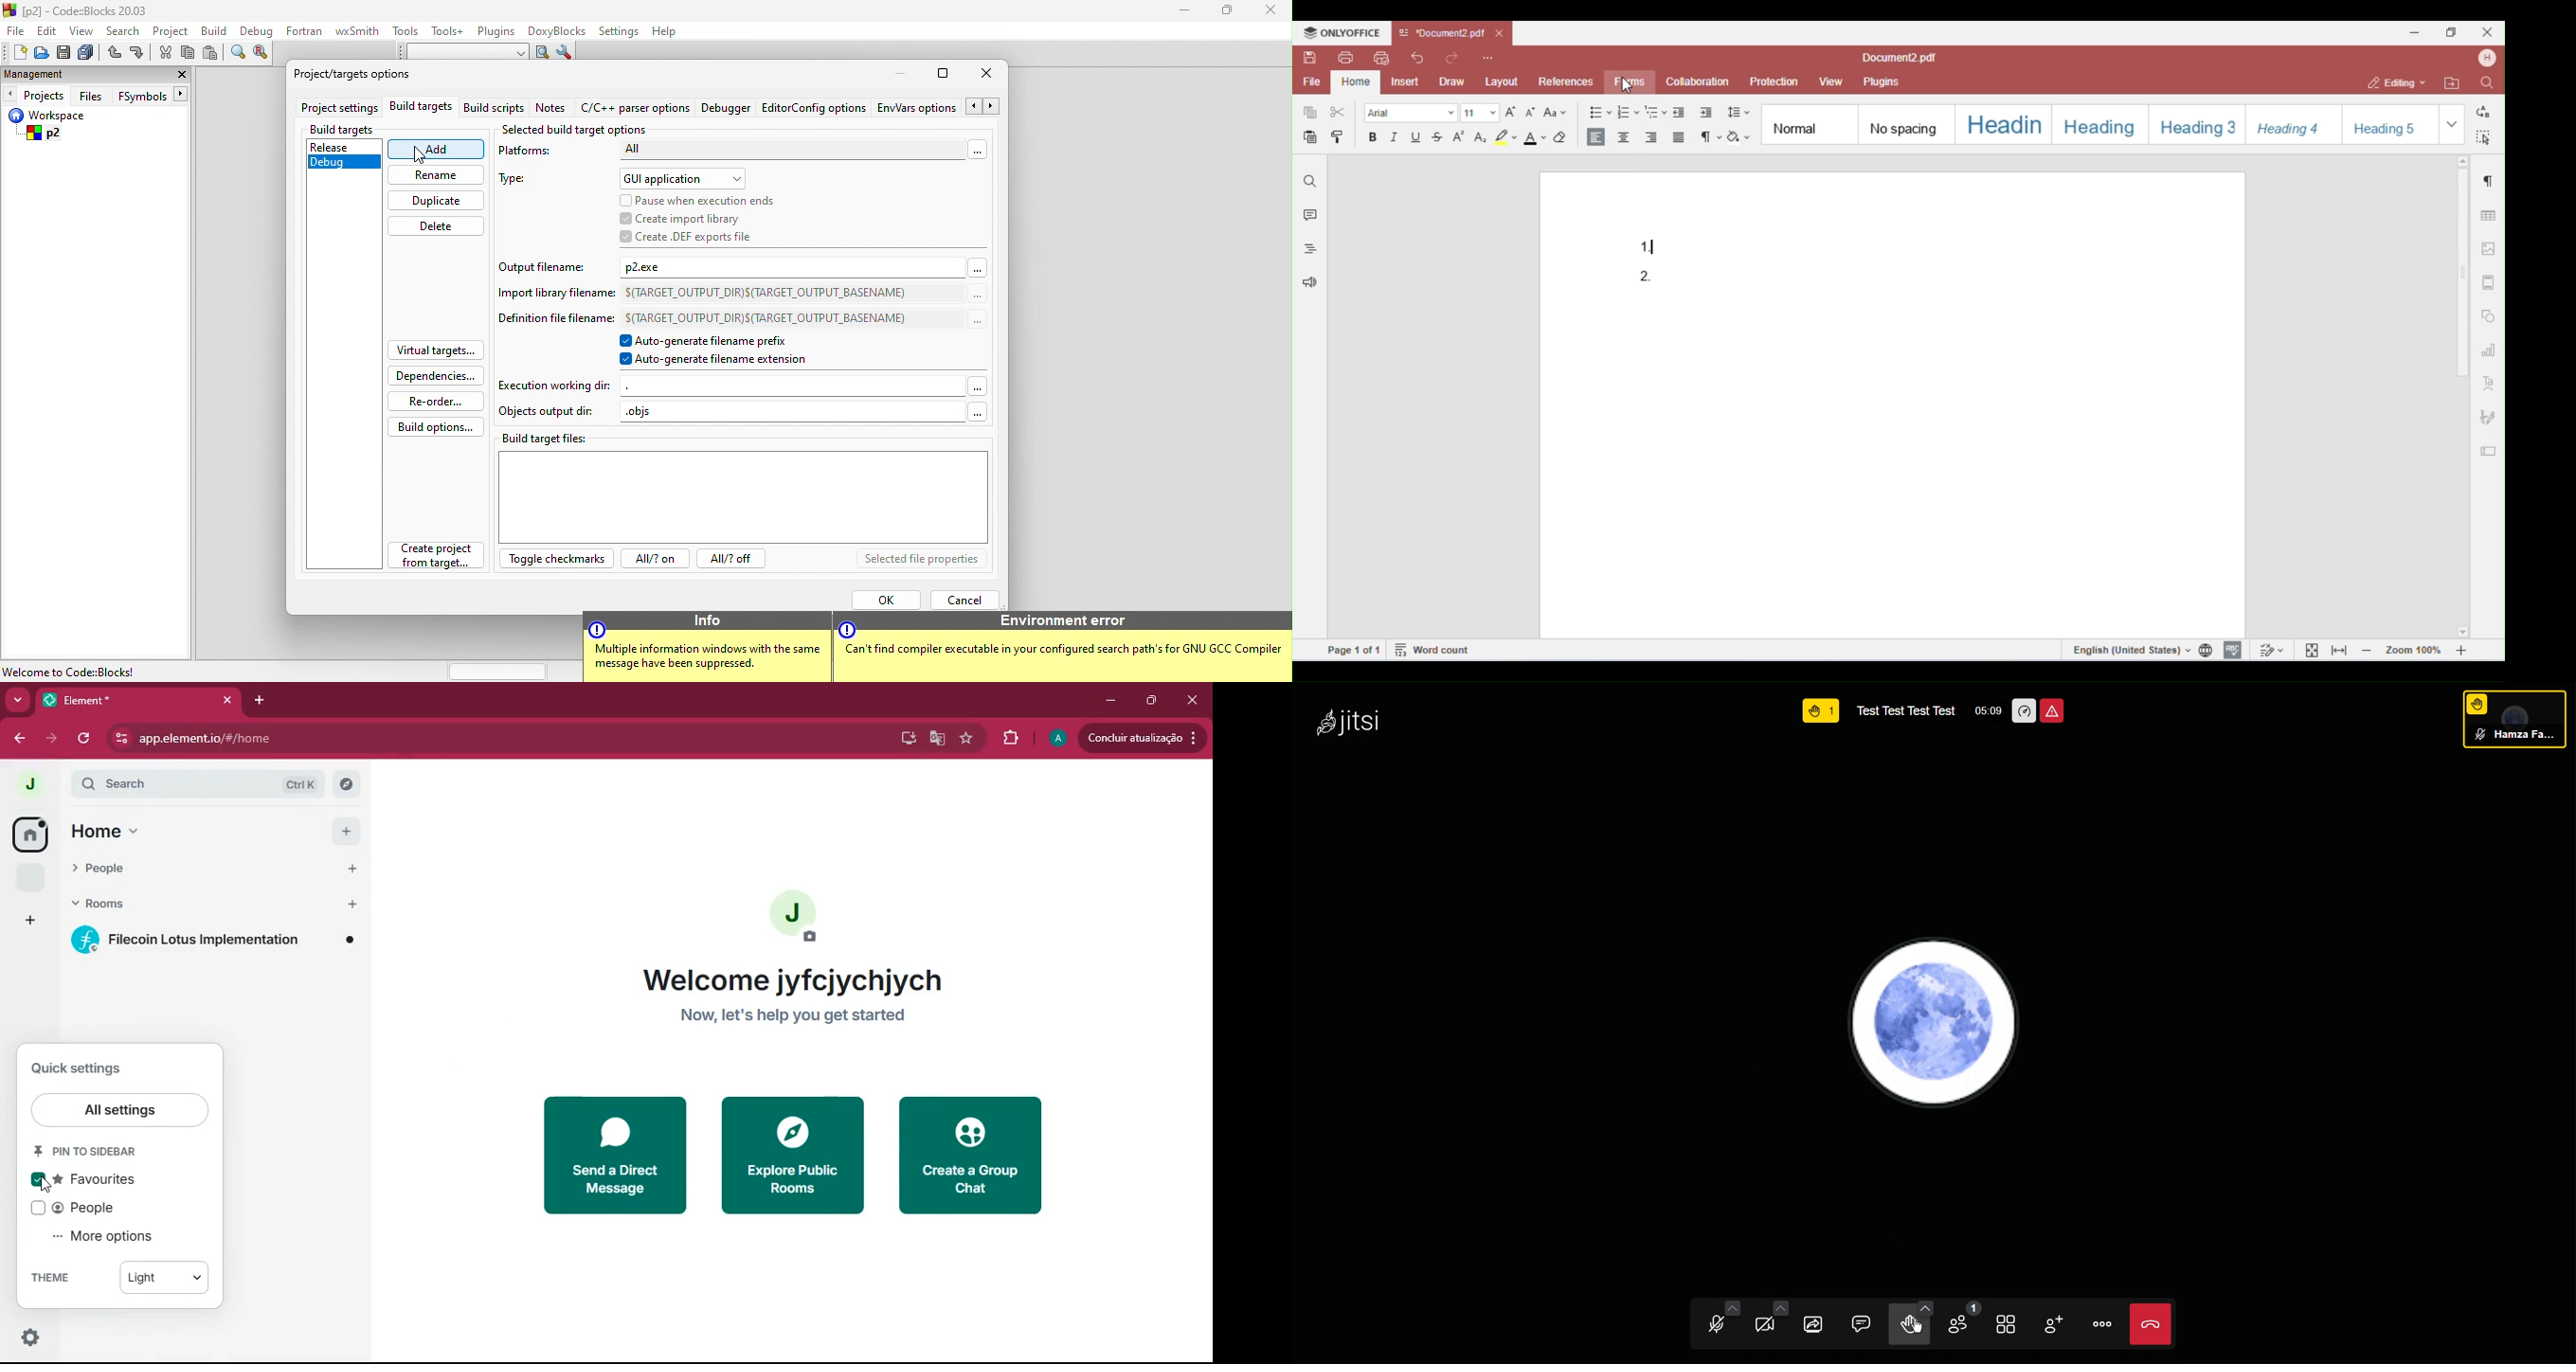 The image size is (2576, 1372). What do you see at coordinates (1064, 646) in the screenshot?
I see `environment error` at bounding box center [1064, 646].